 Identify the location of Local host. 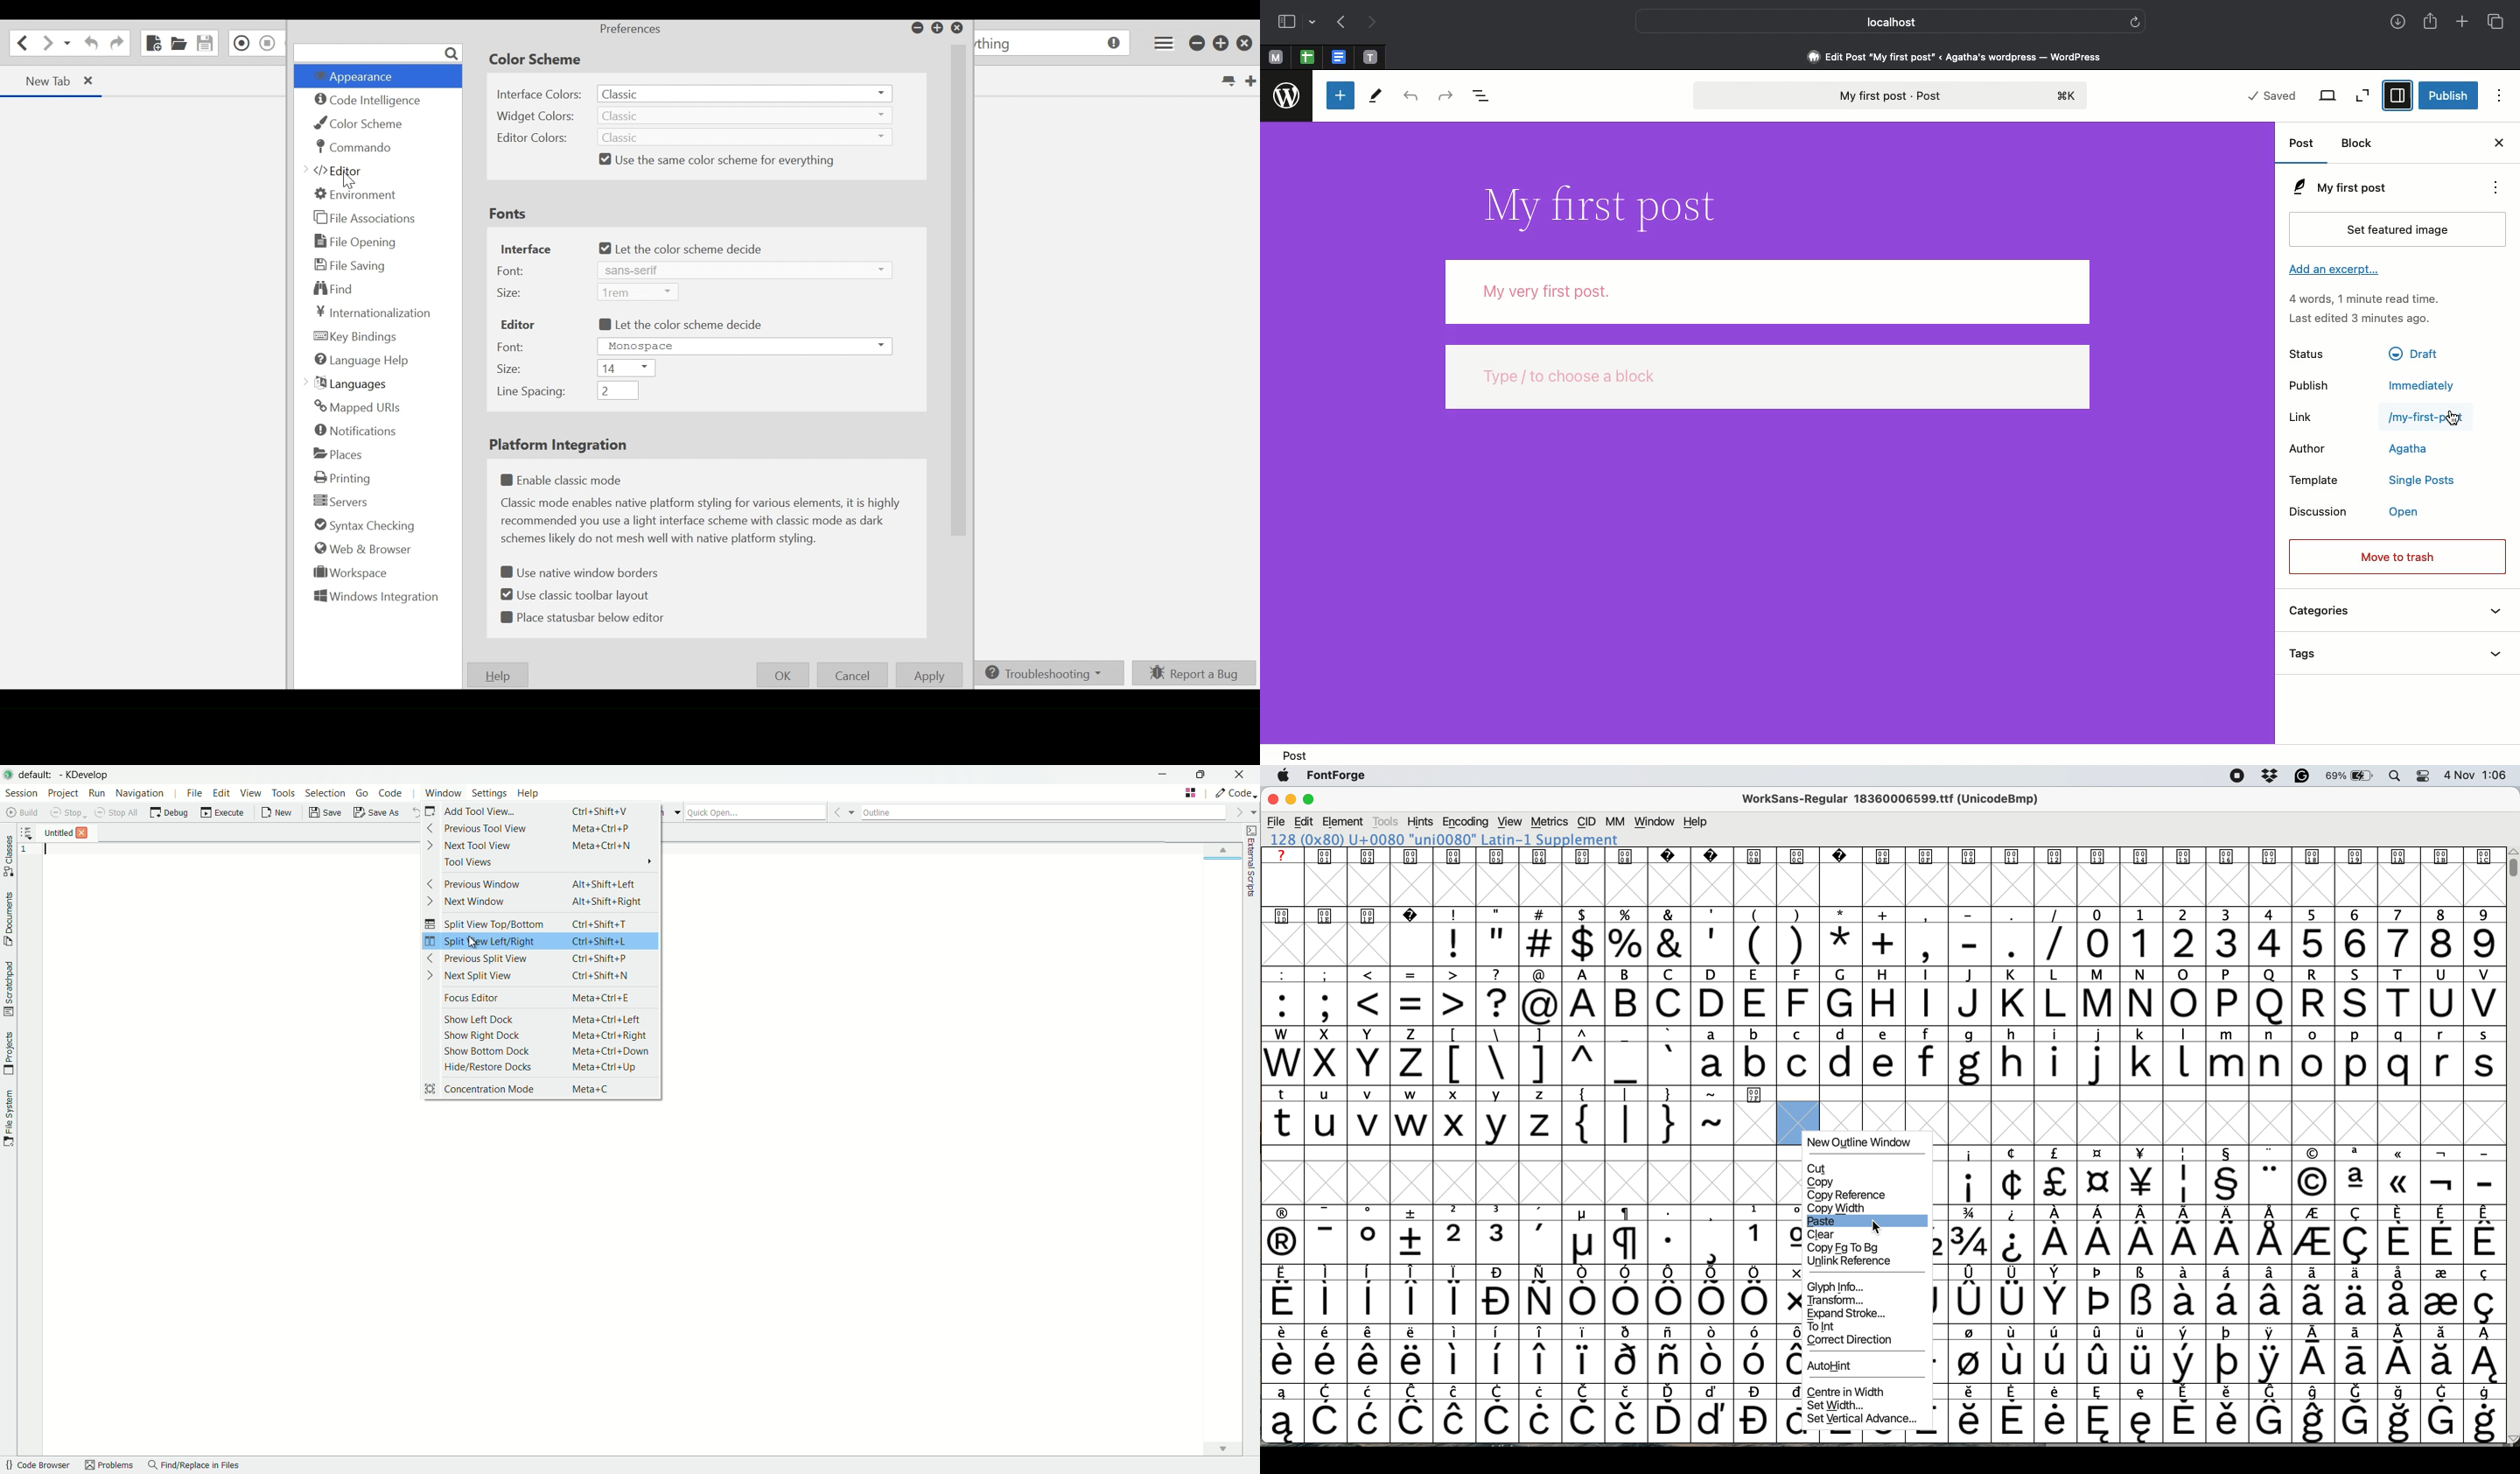
(1878, 19).